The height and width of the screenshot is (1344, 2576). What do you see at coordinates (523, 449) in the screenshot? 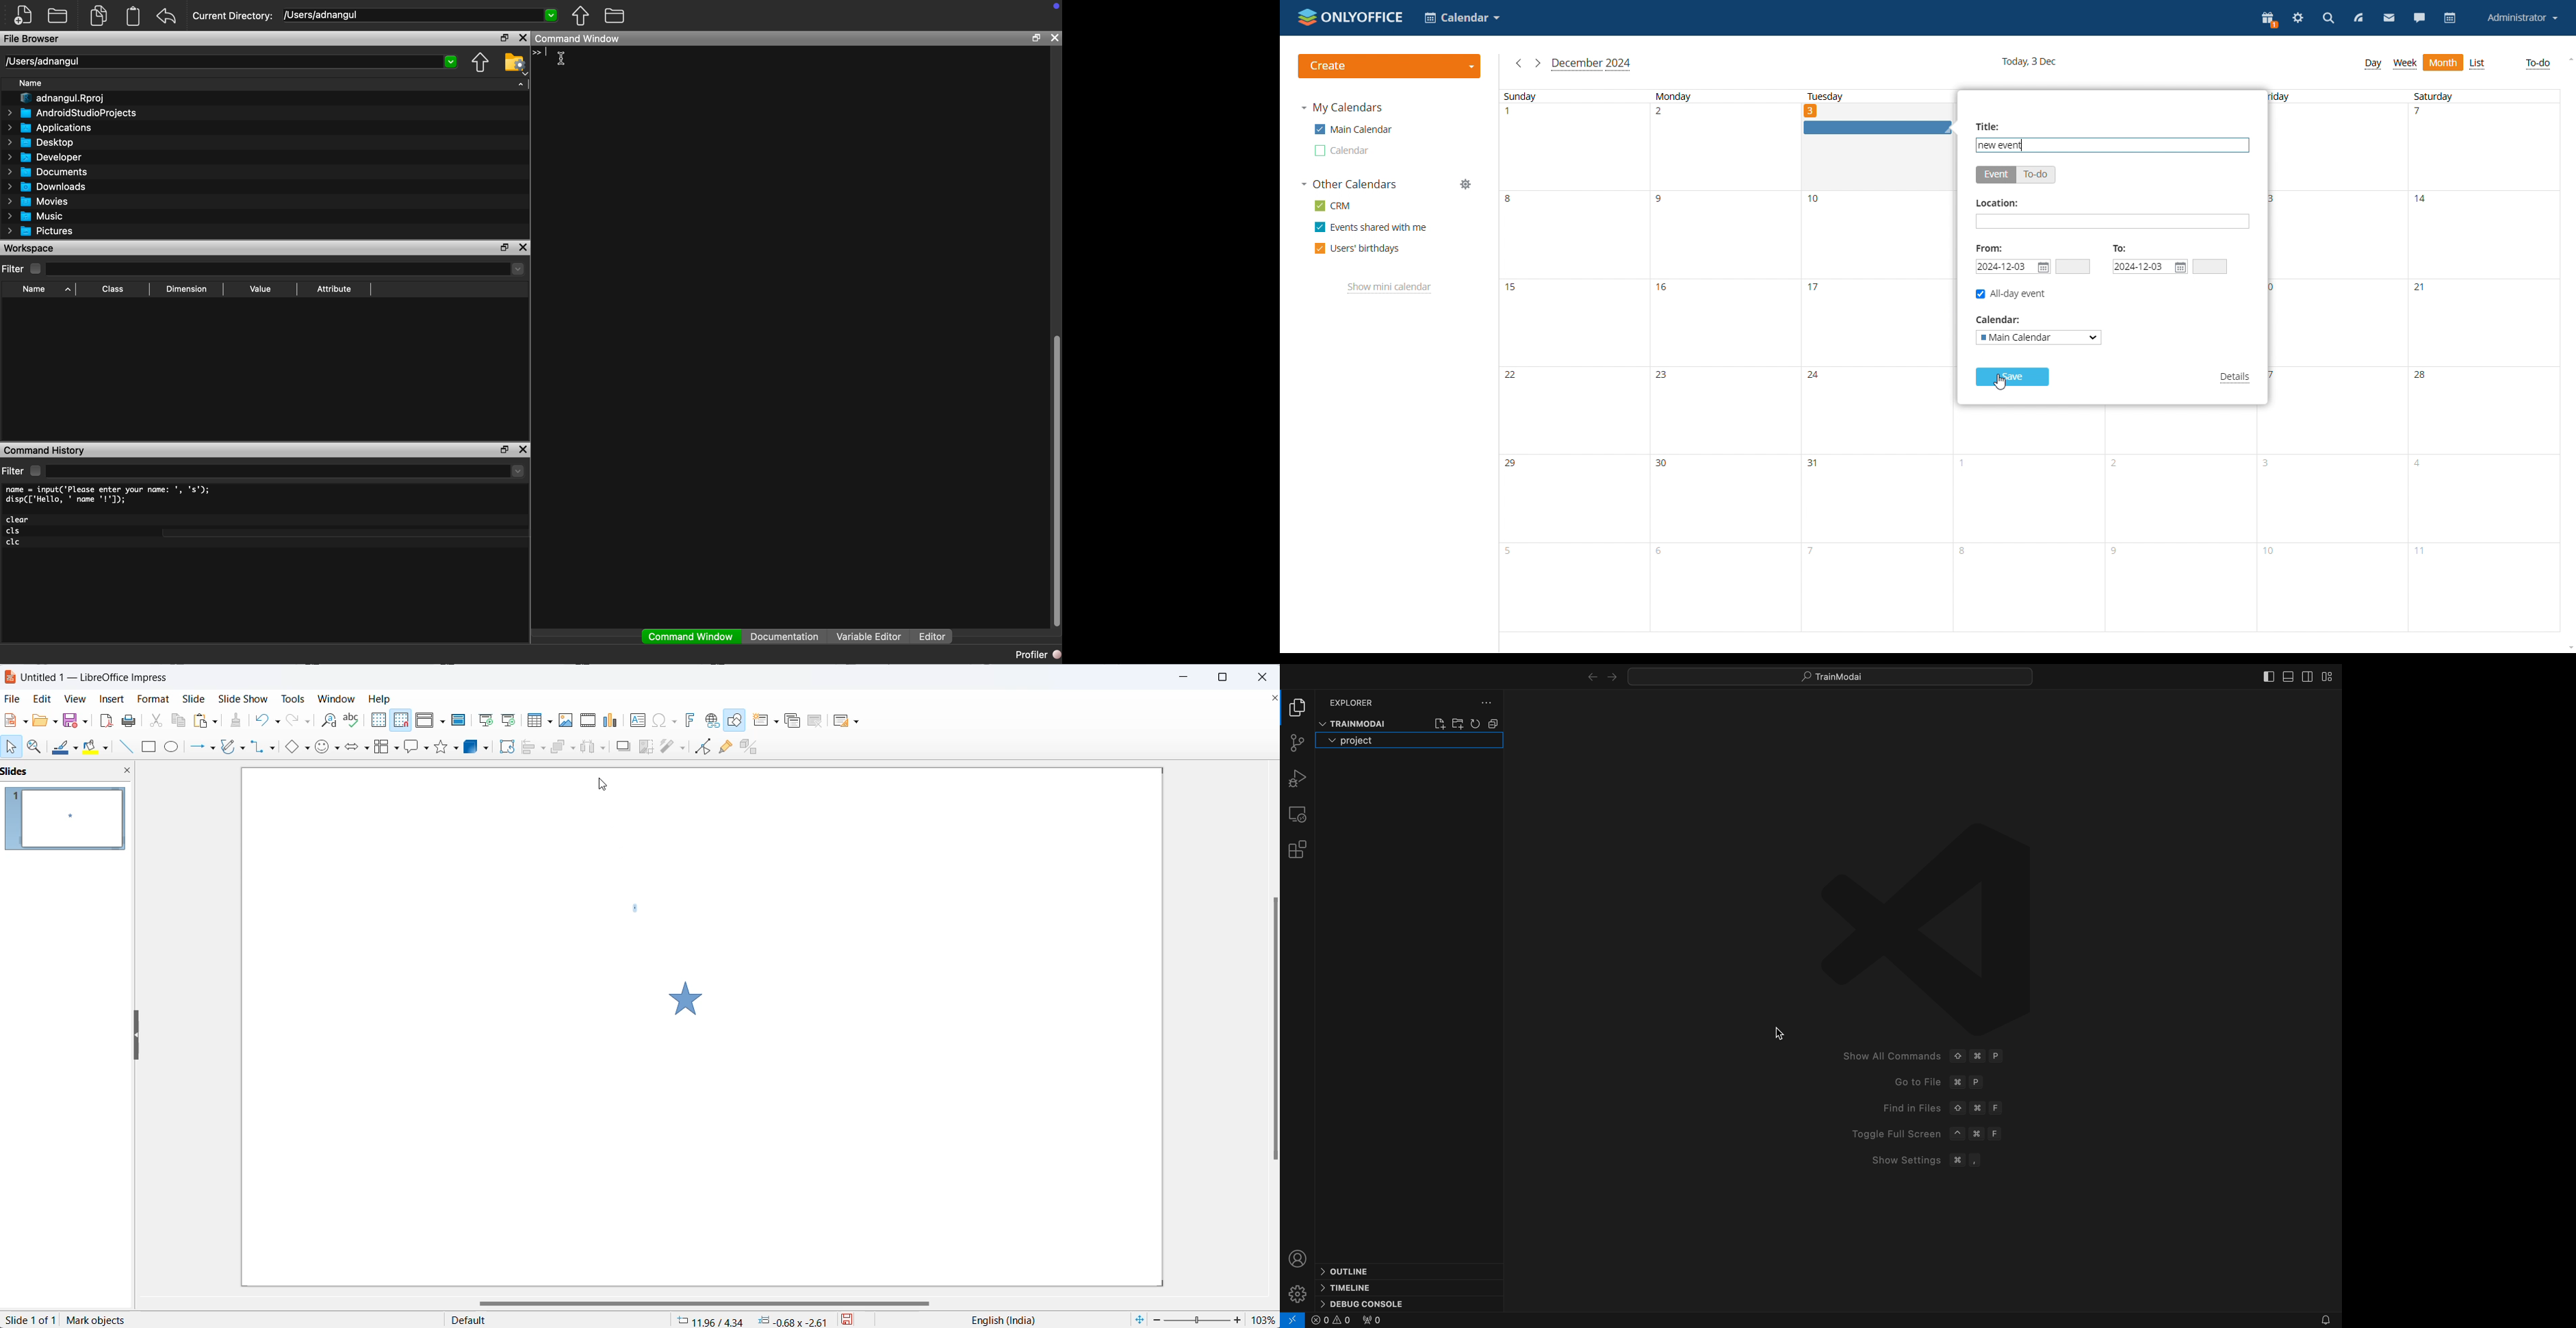
I see `close` at bounding box center [523, 449].